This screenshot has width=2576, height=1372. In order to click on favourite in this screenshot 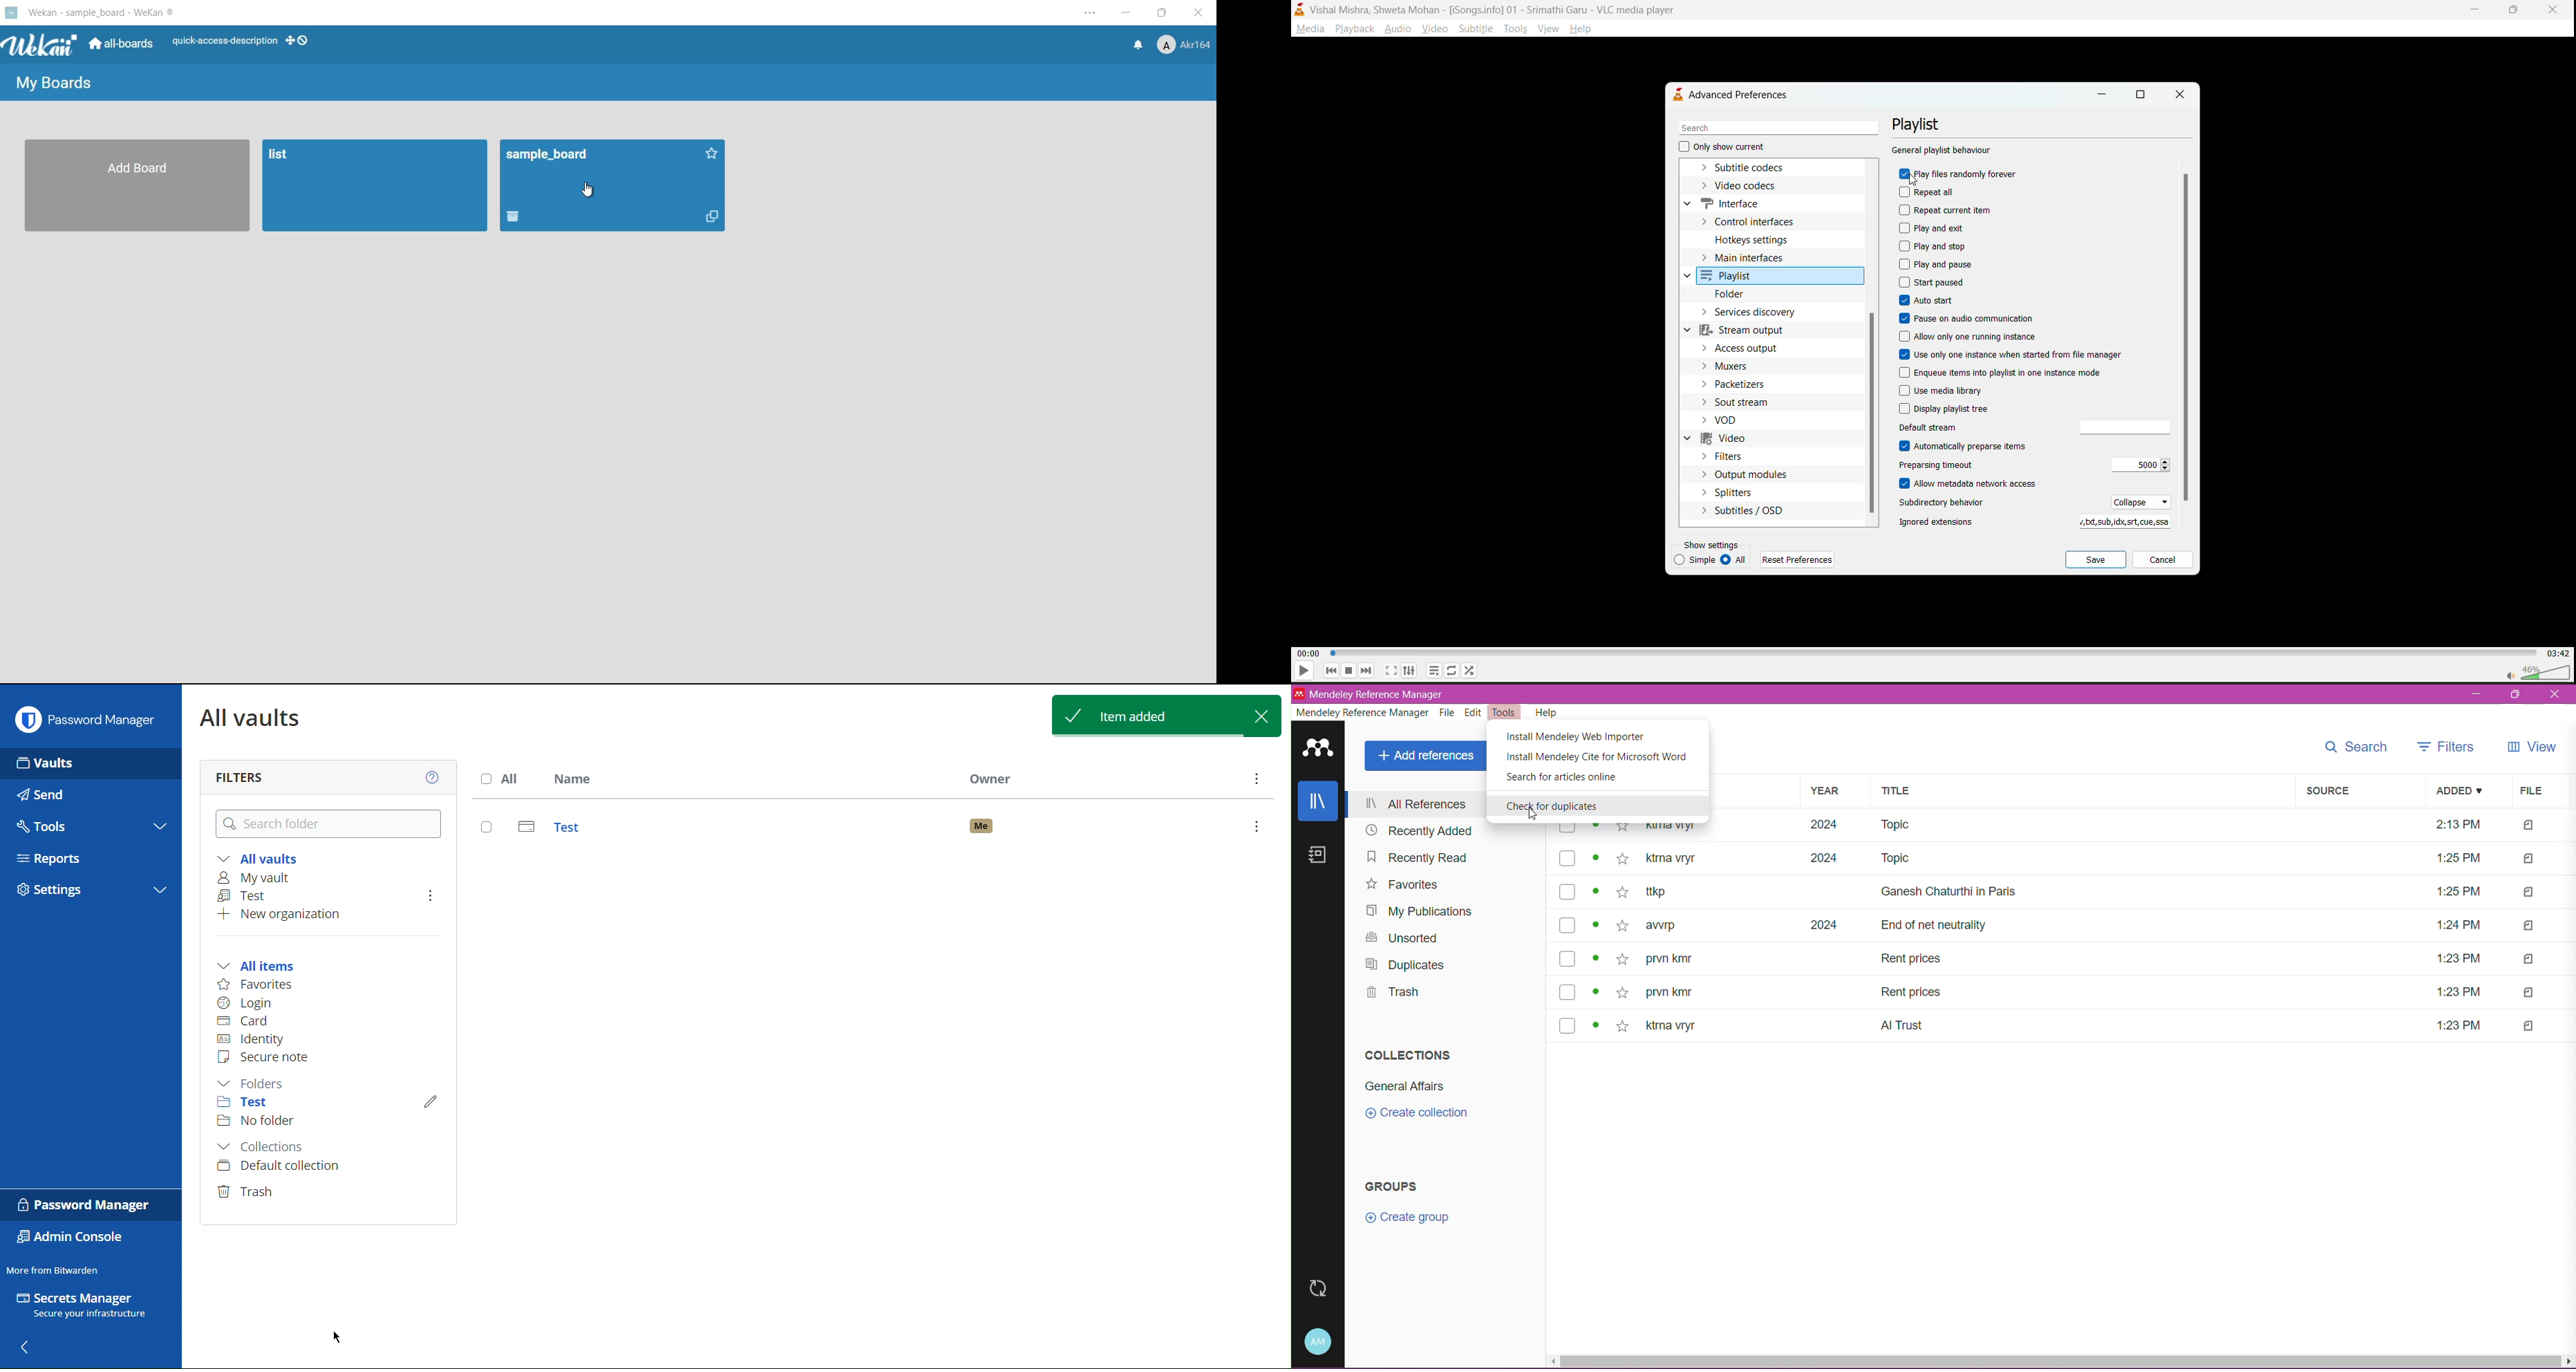, I will do `click(1623, 893)`.